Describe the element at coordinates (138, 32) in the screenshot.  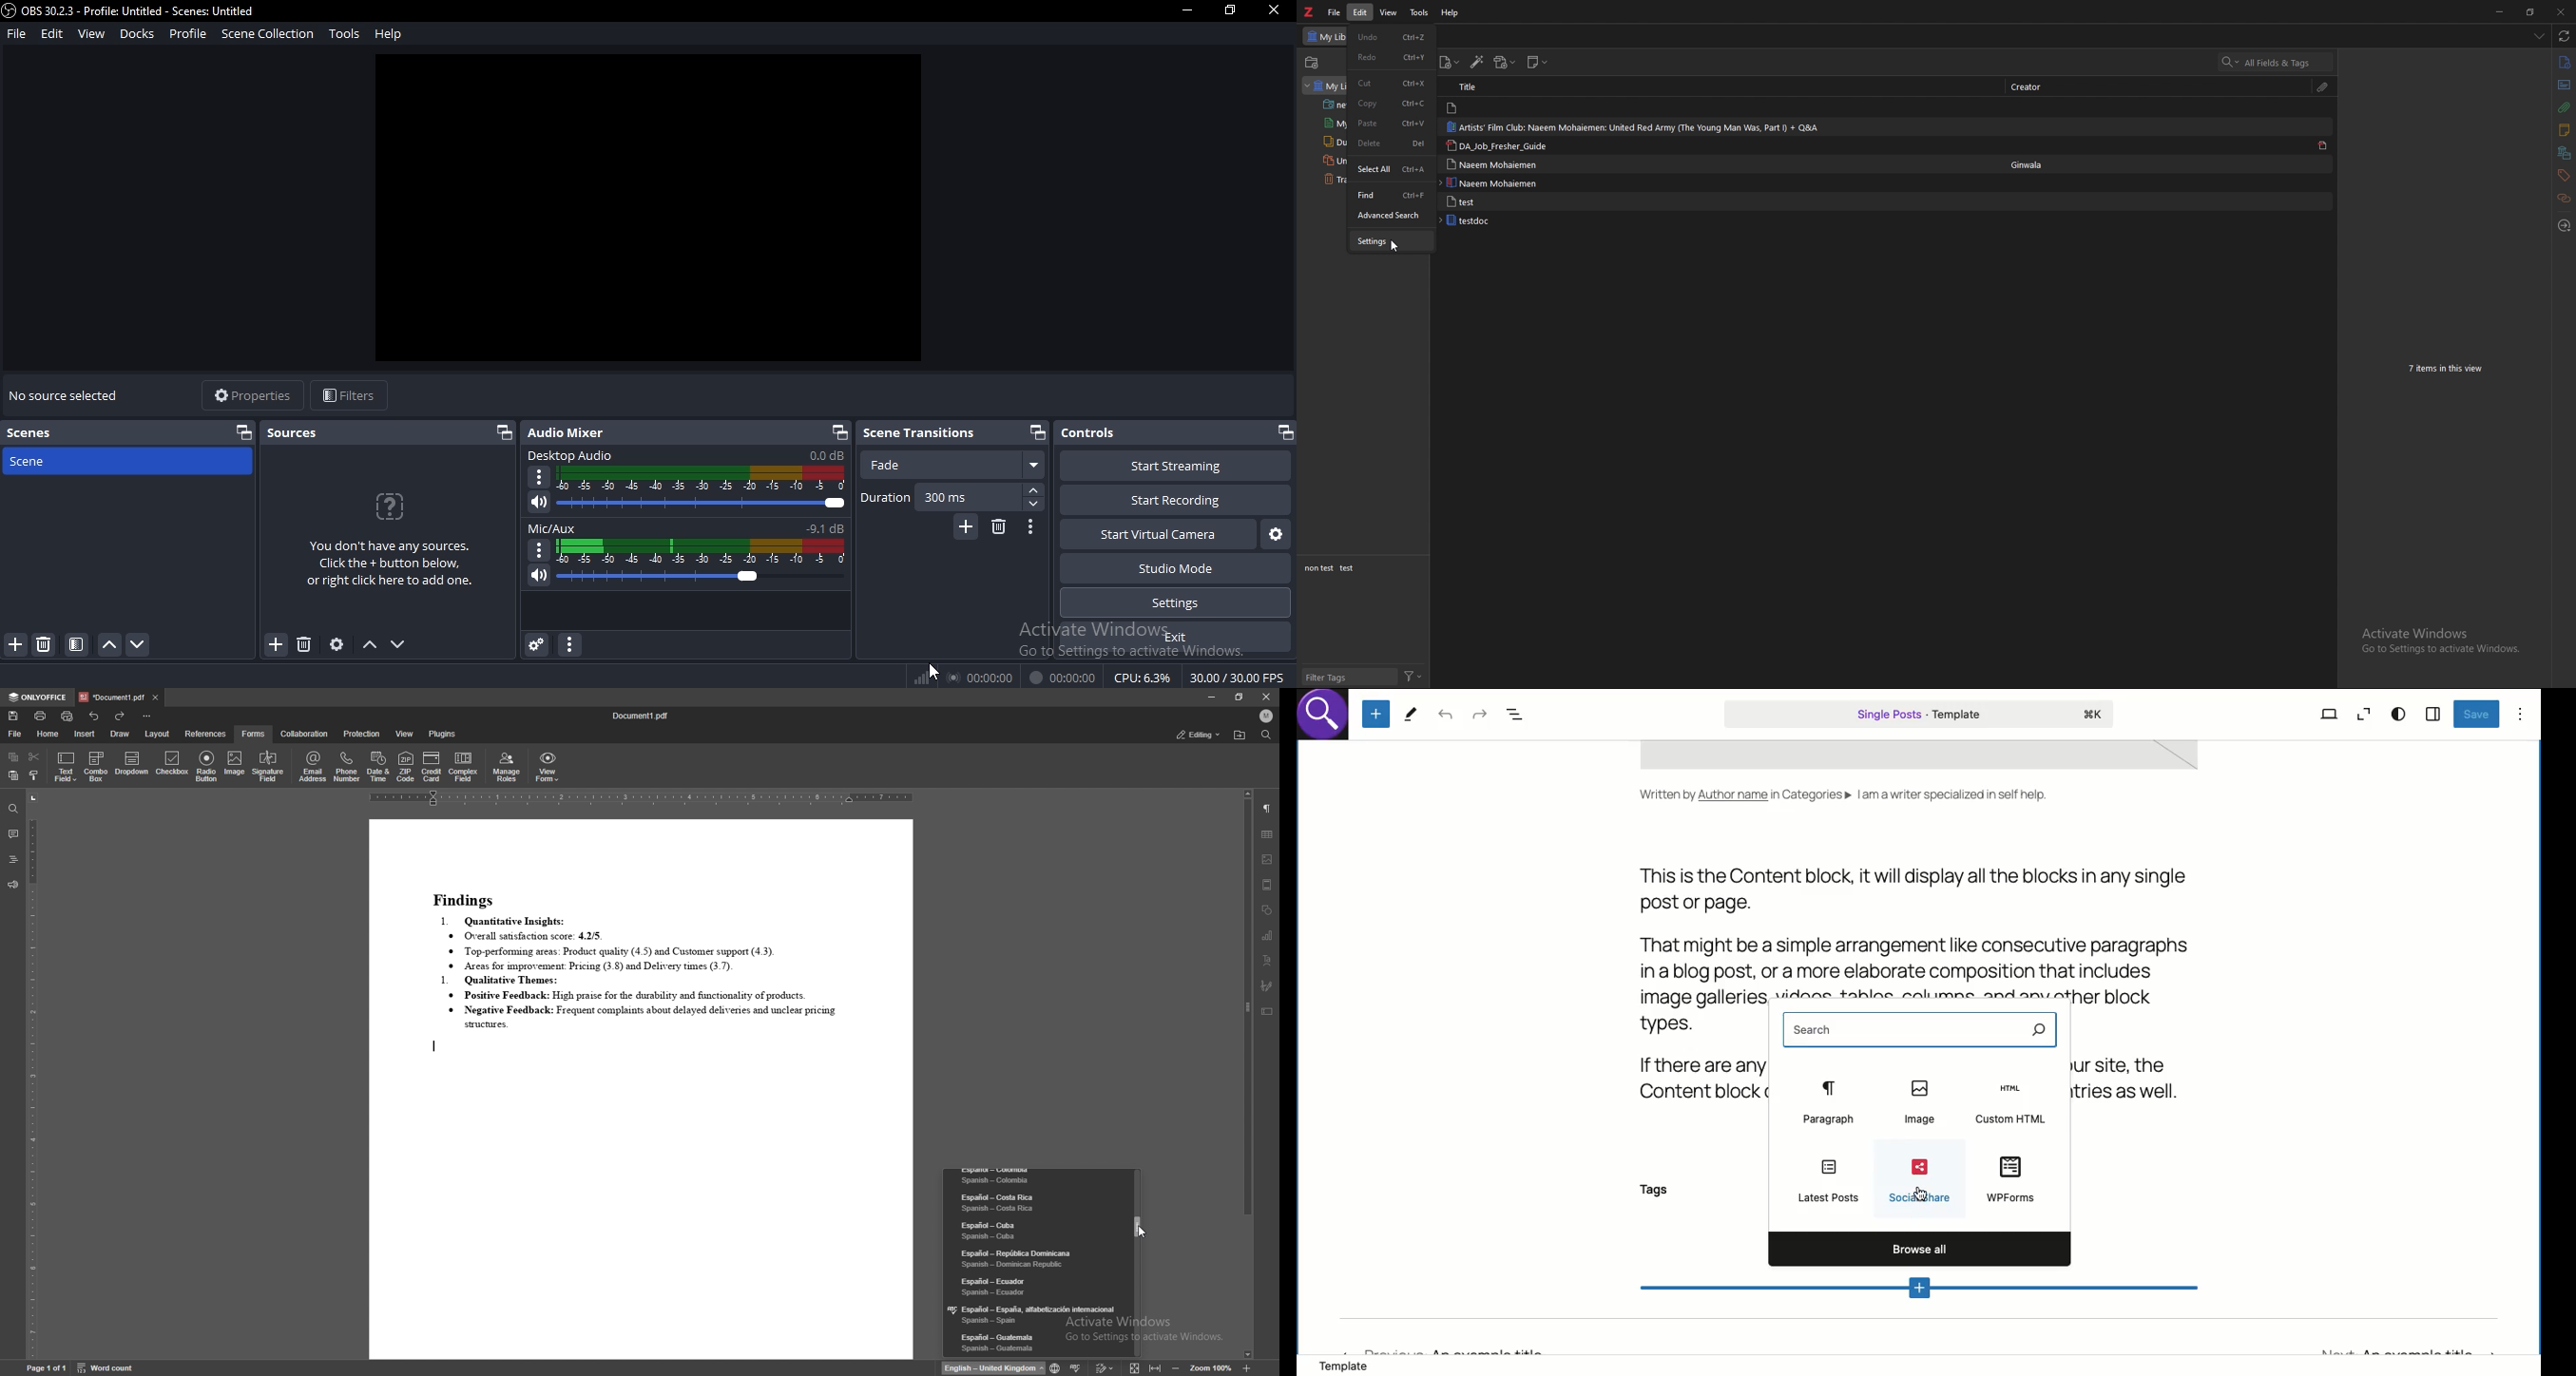
I see `docks` at that location.